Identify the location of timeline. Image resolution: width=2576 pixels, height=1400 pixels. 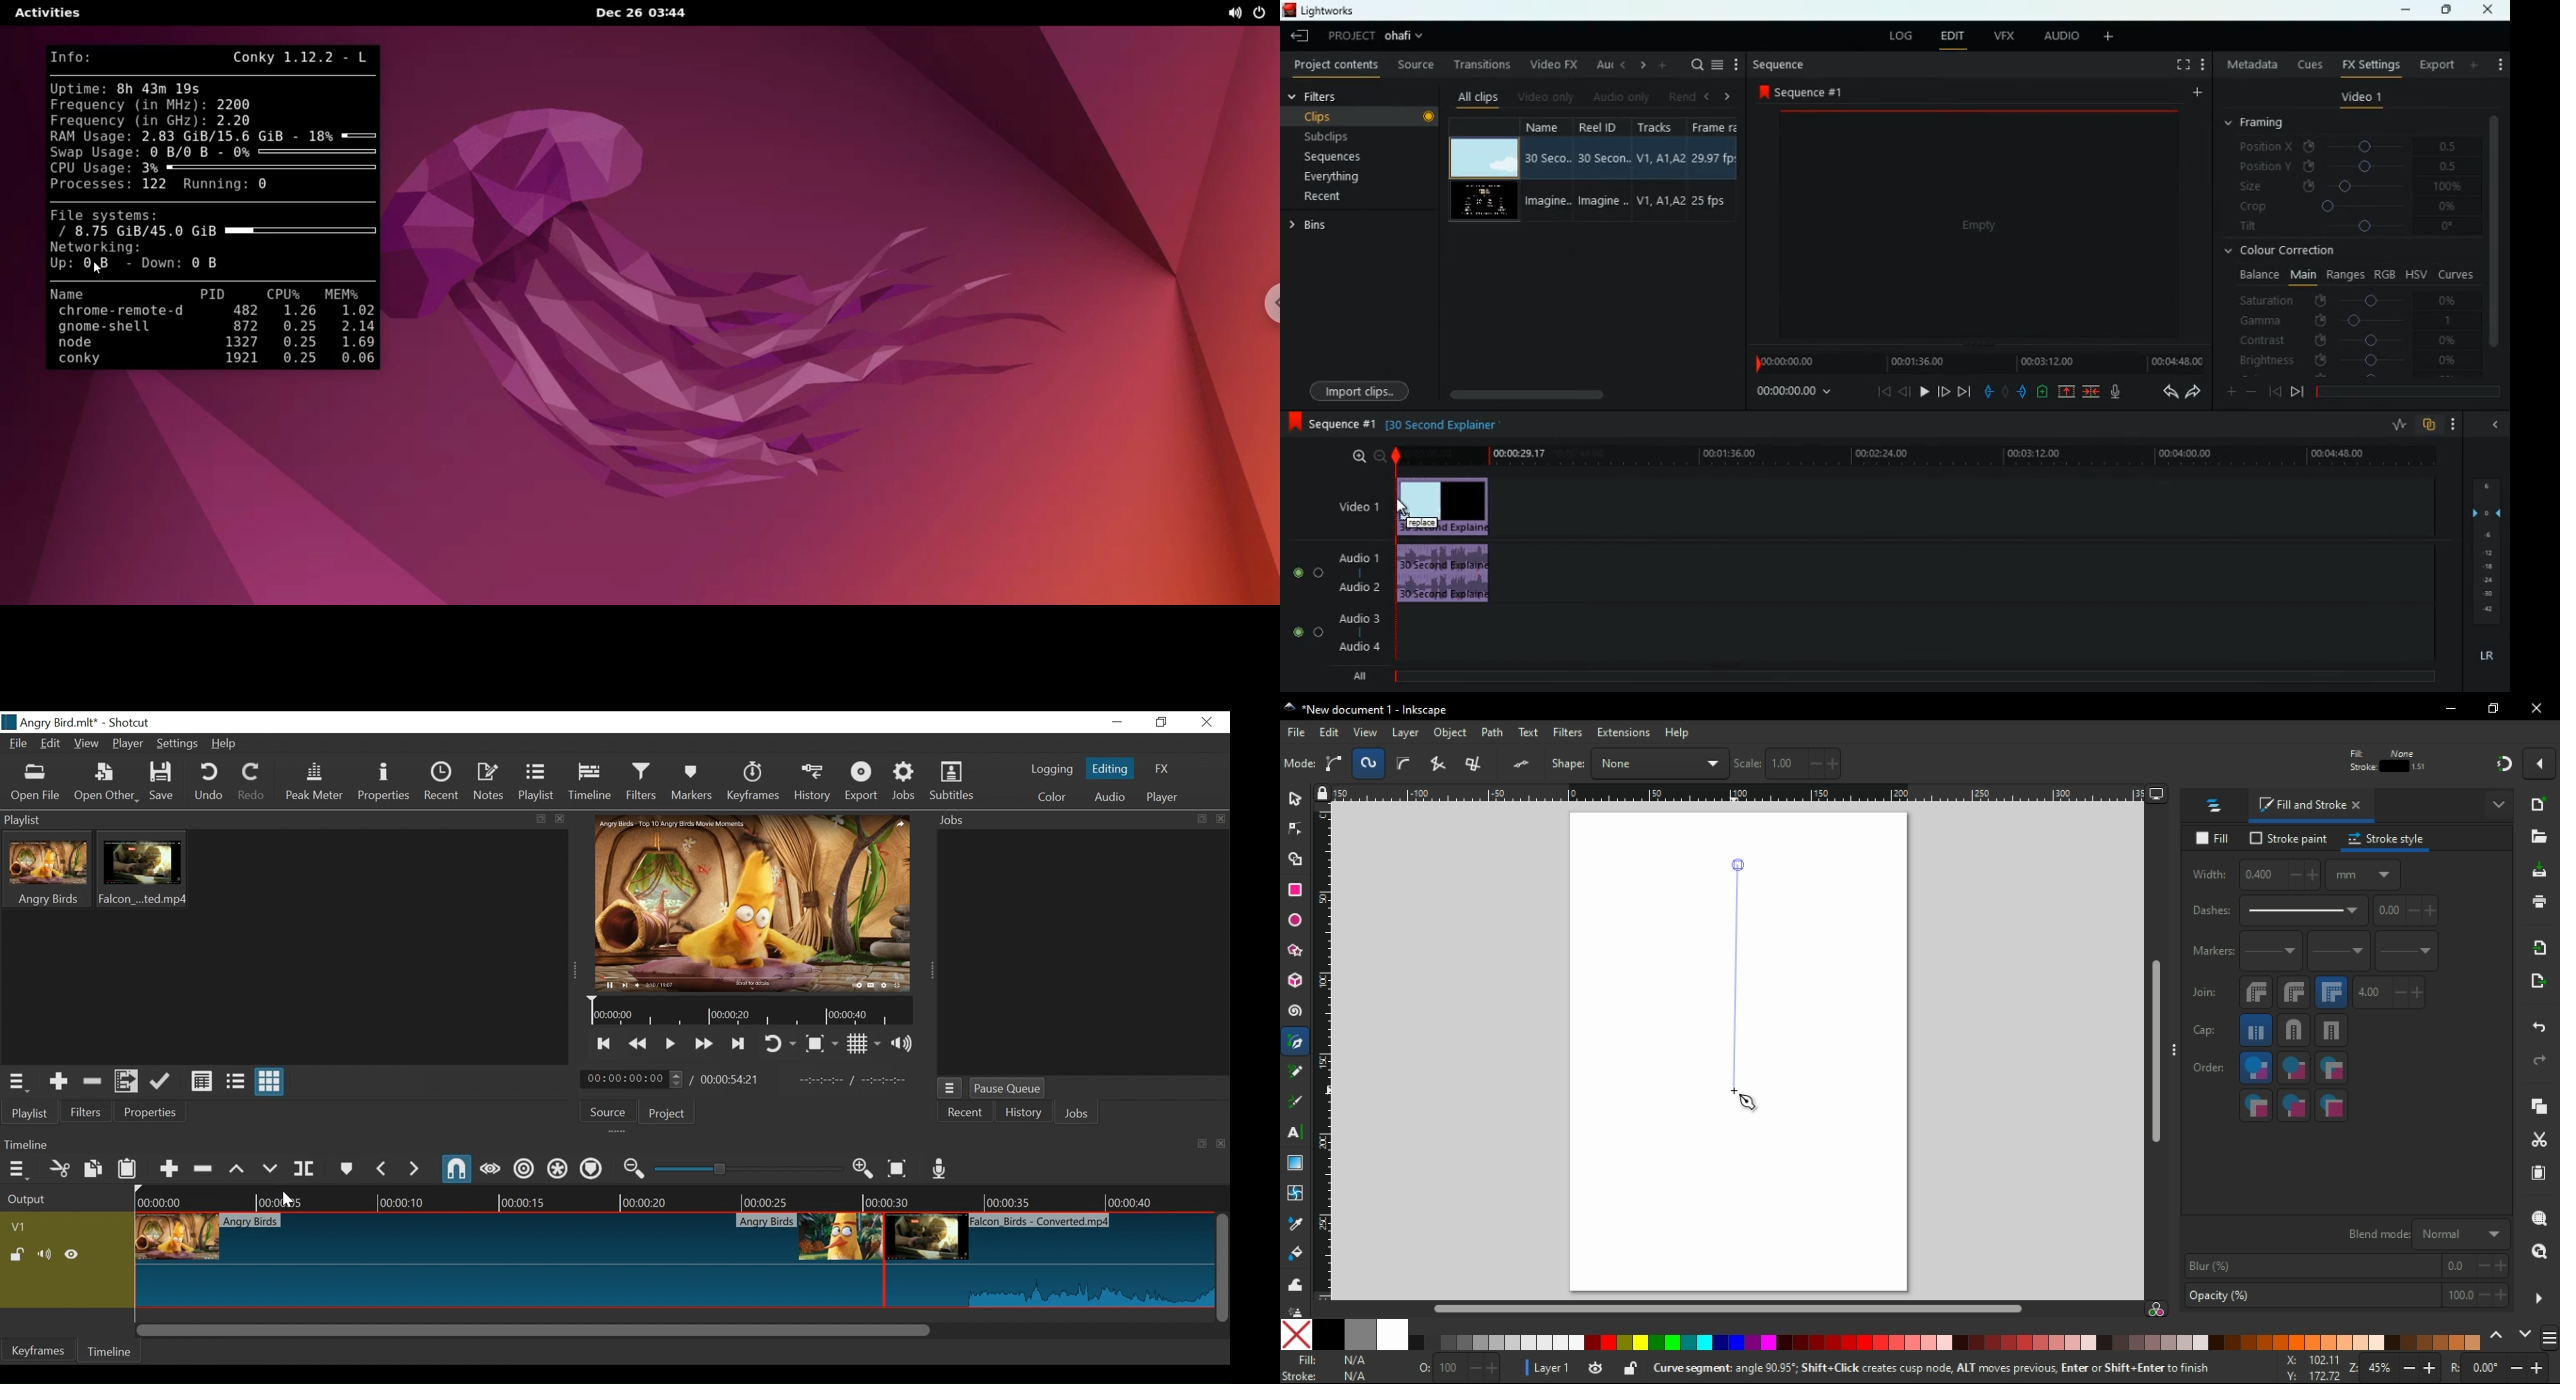
(1910, 456).